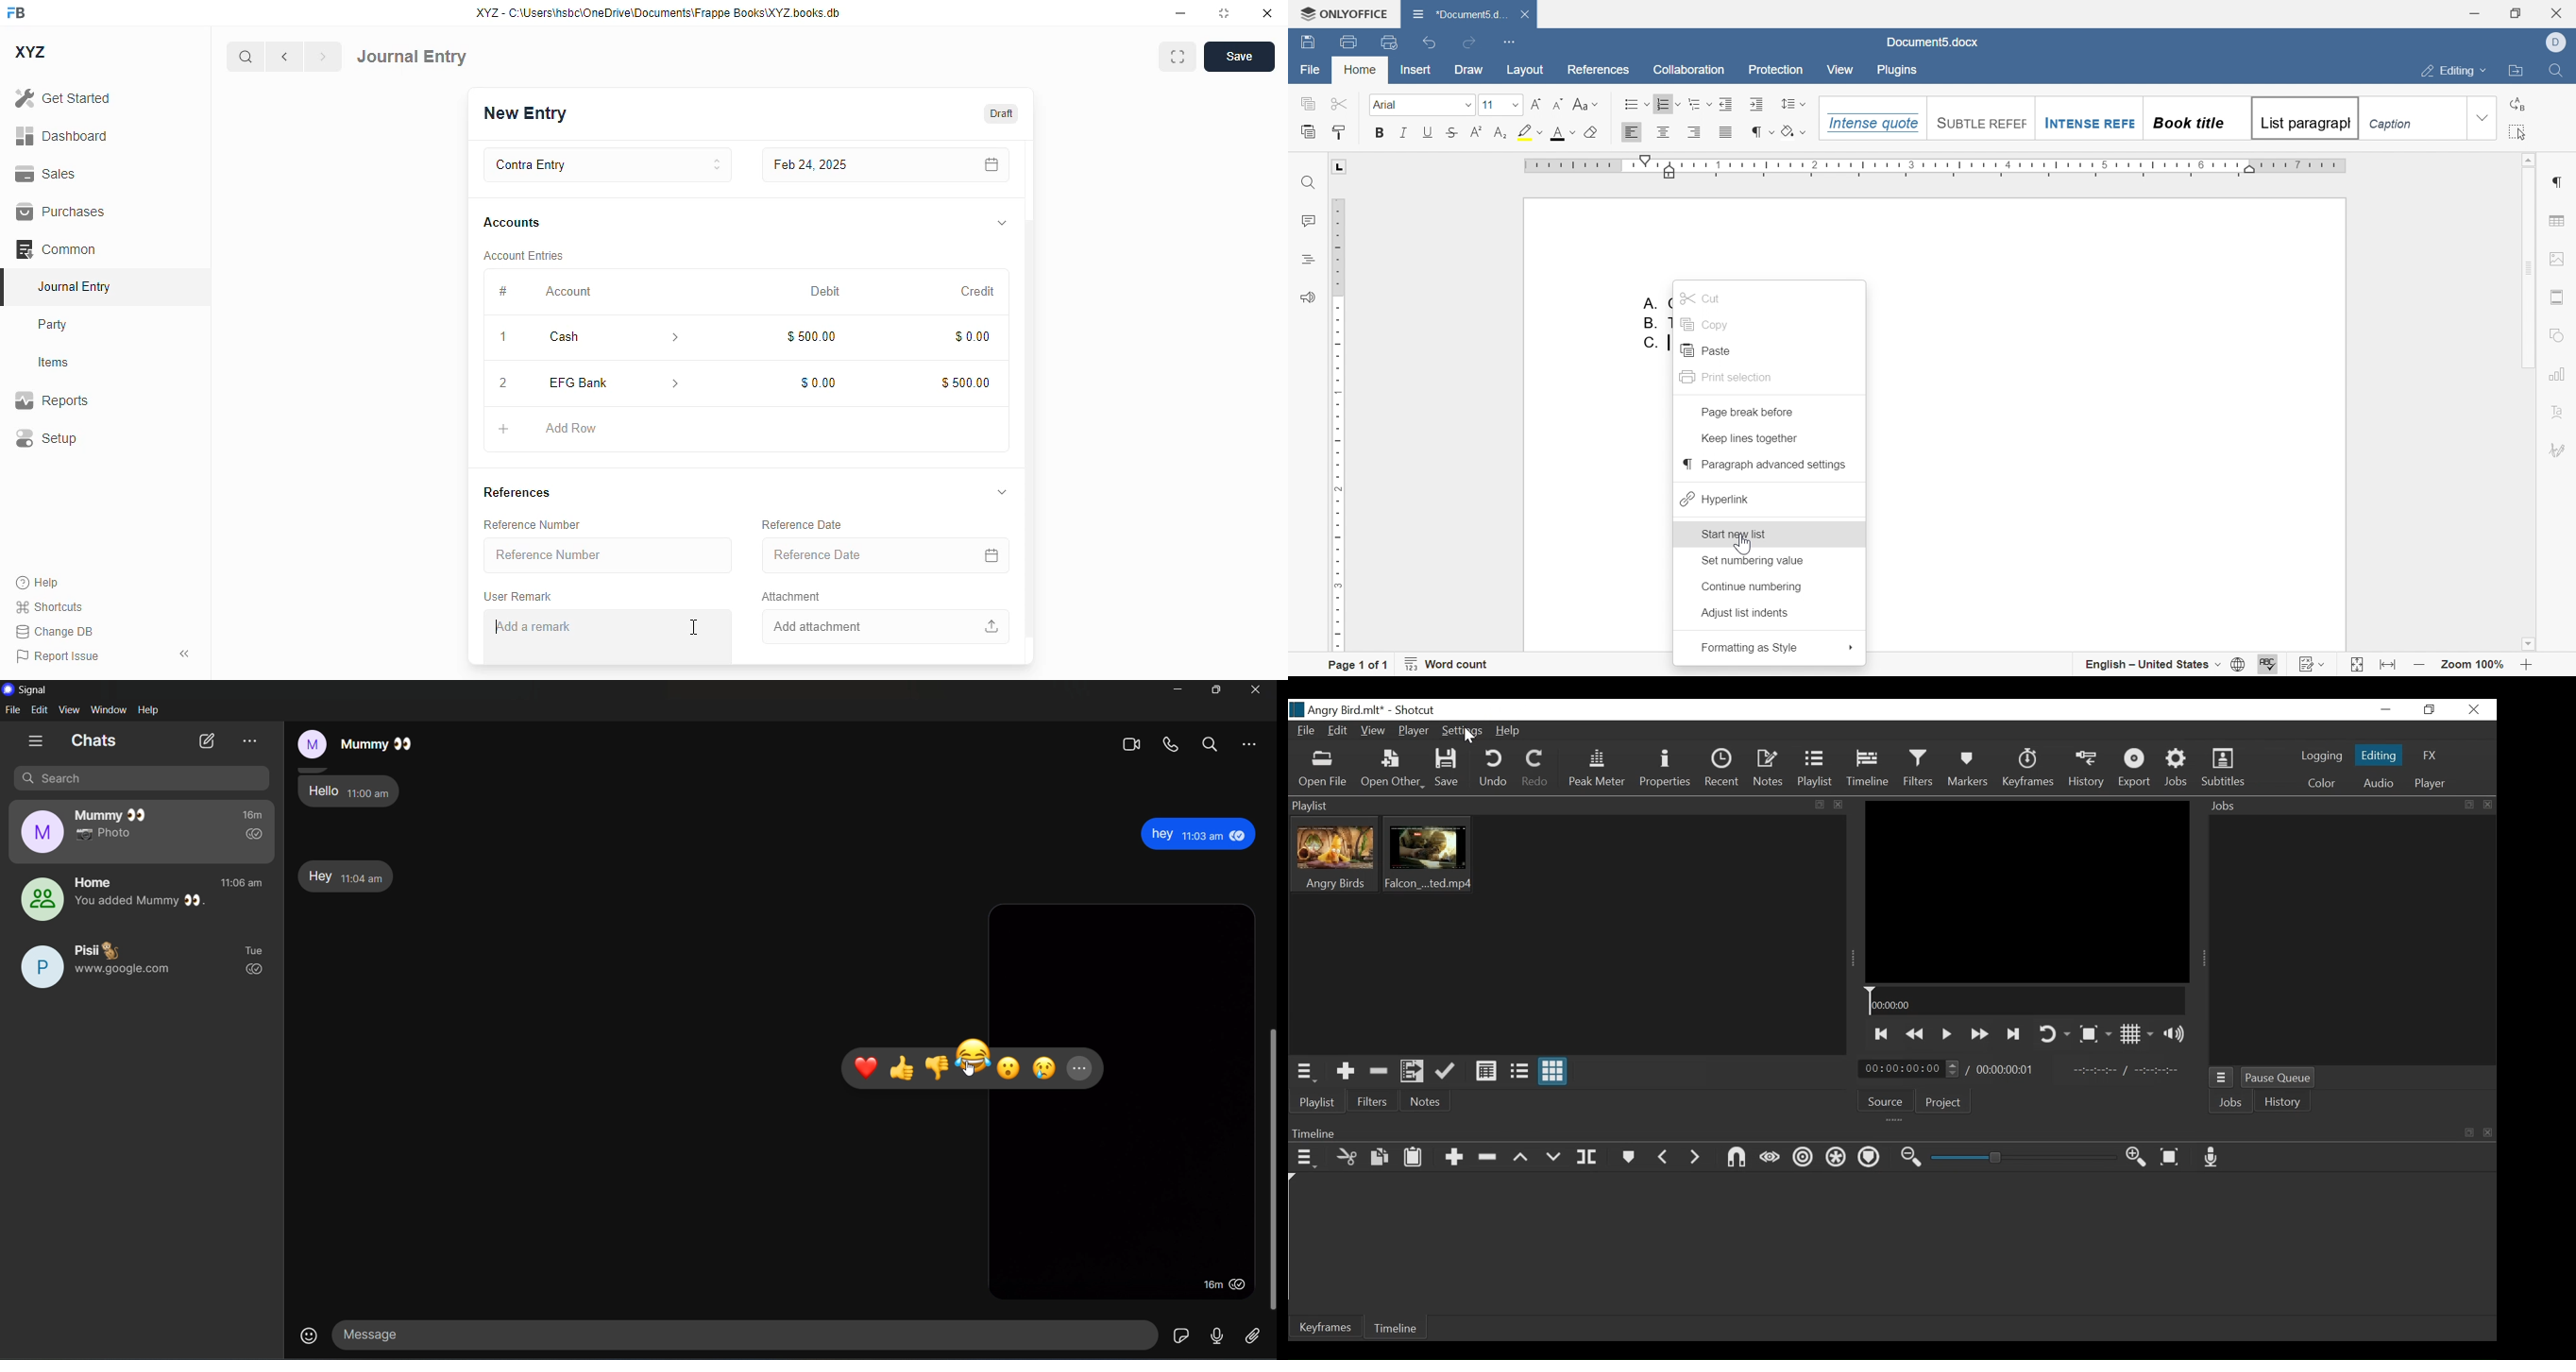  Describe the element at coordinates (1359, 664) in the screenshot. I see `page 1 of 1` at that location.